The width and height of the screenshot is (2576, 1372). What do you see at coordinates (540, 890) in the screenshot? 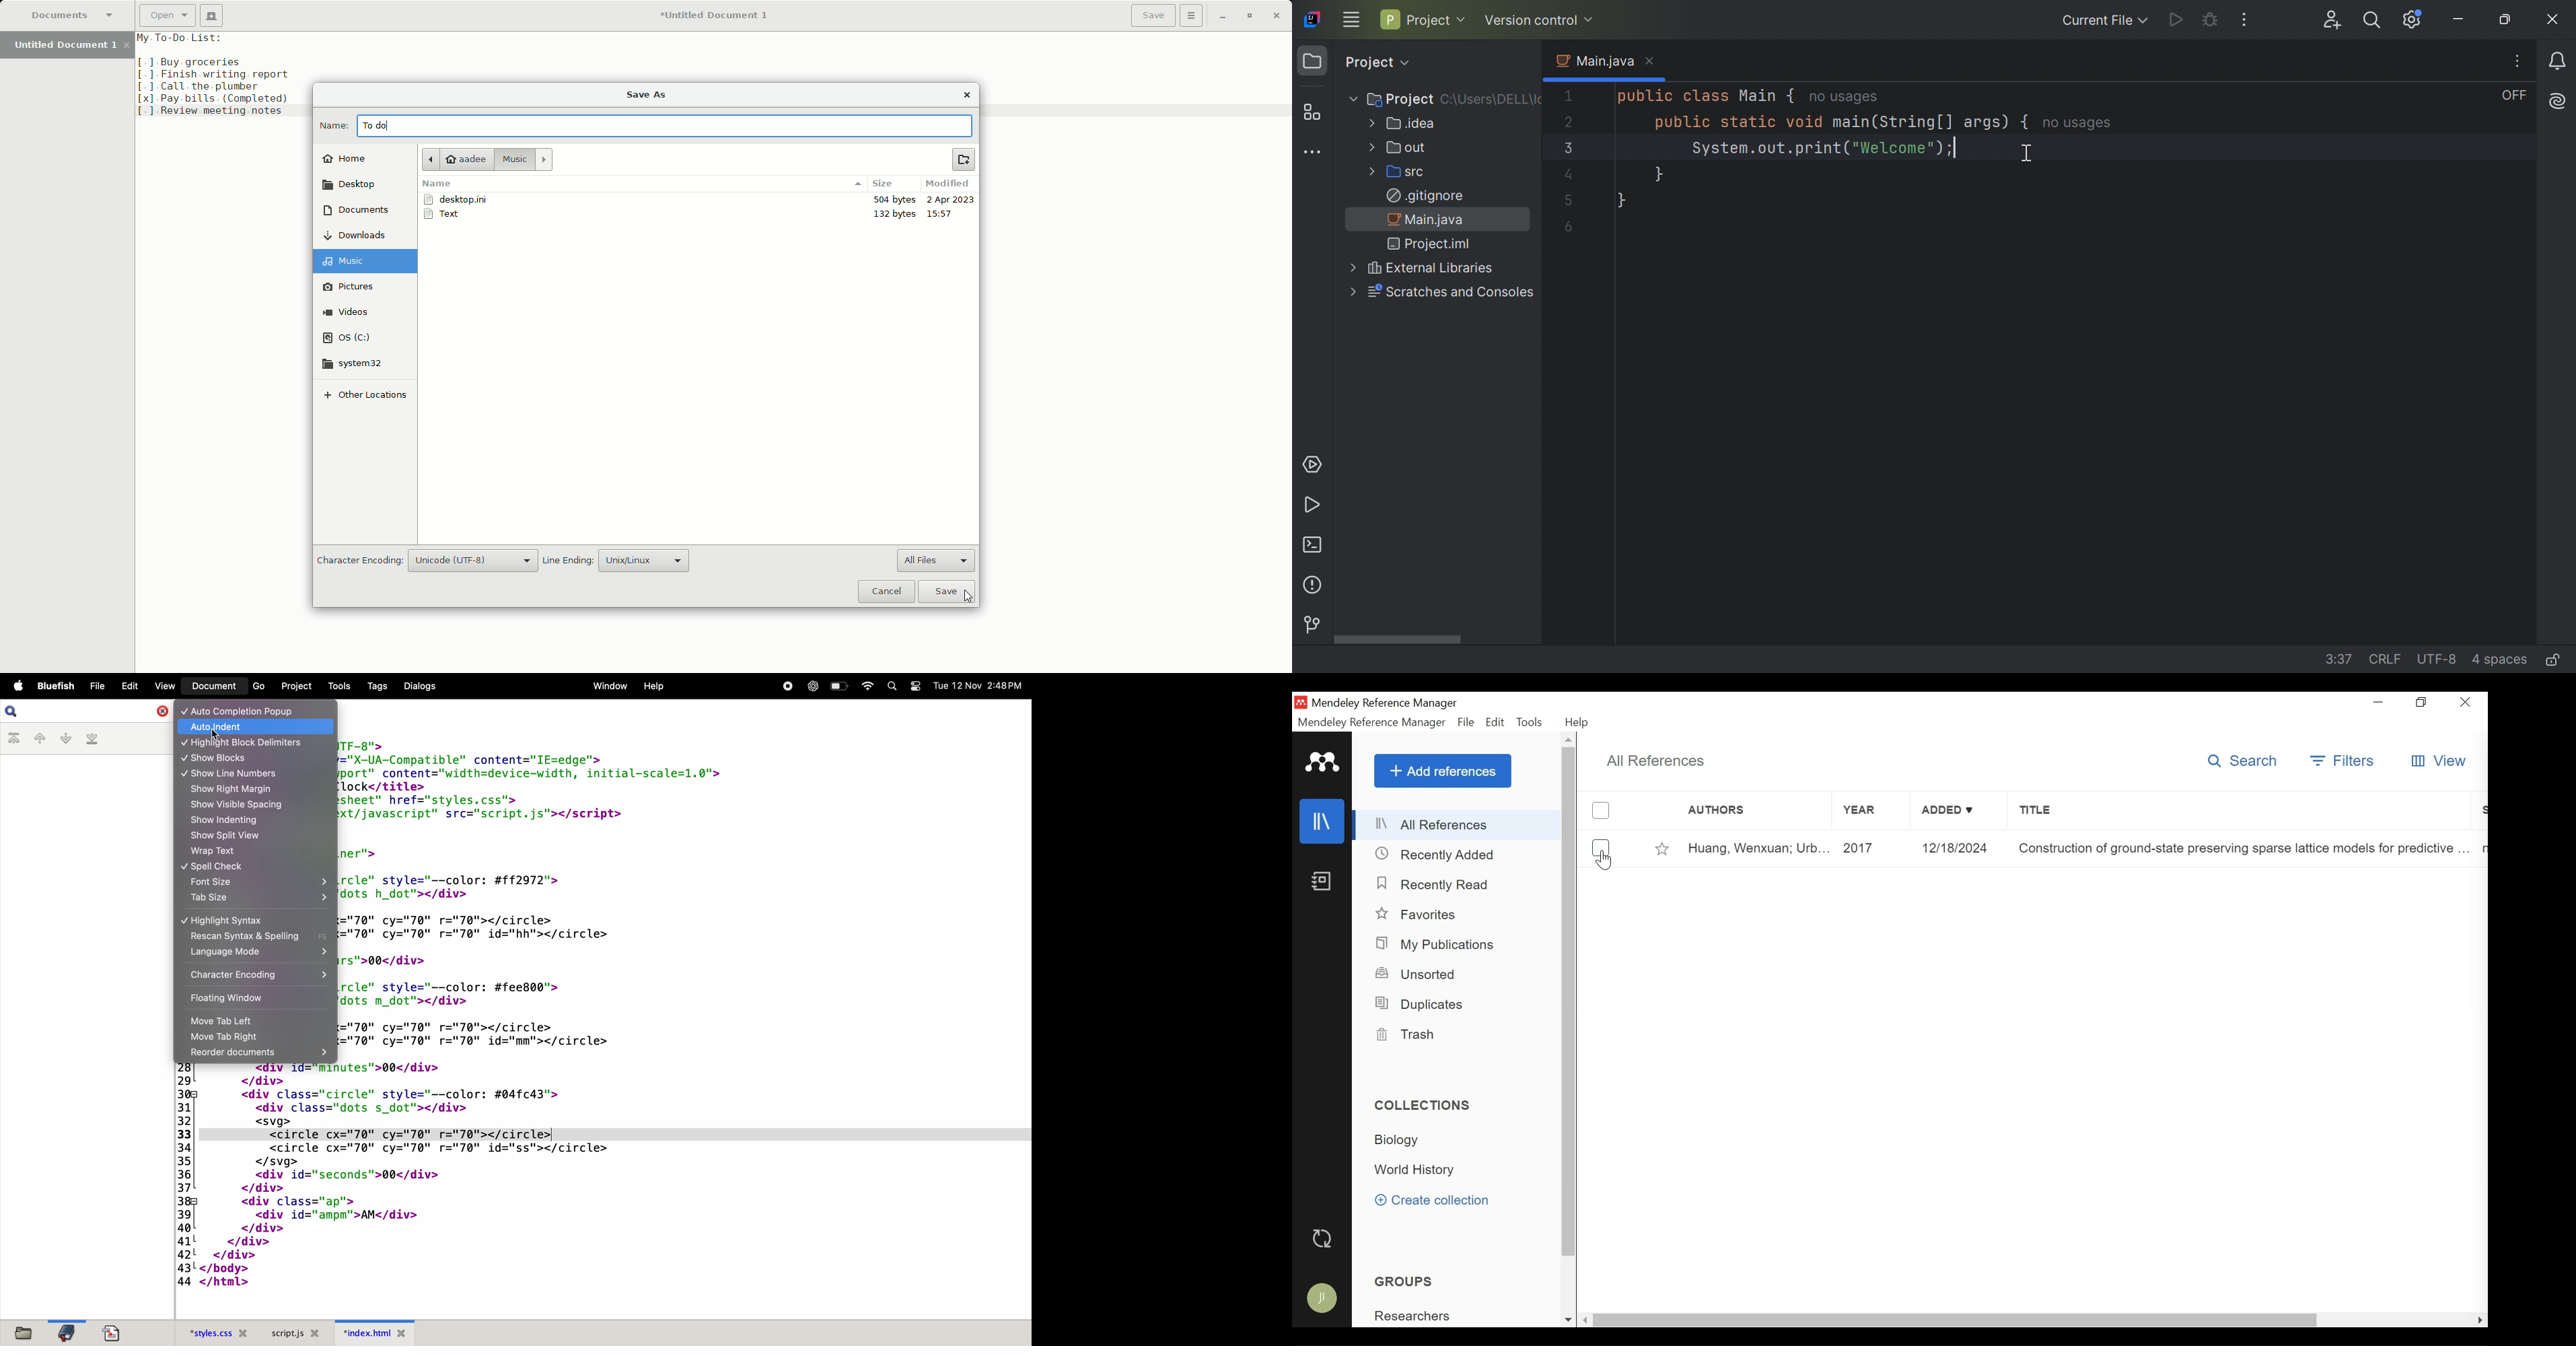
I see `HTML code for a digital clock interface with animated circles showing the current time.` at bounding box center [540, 890].